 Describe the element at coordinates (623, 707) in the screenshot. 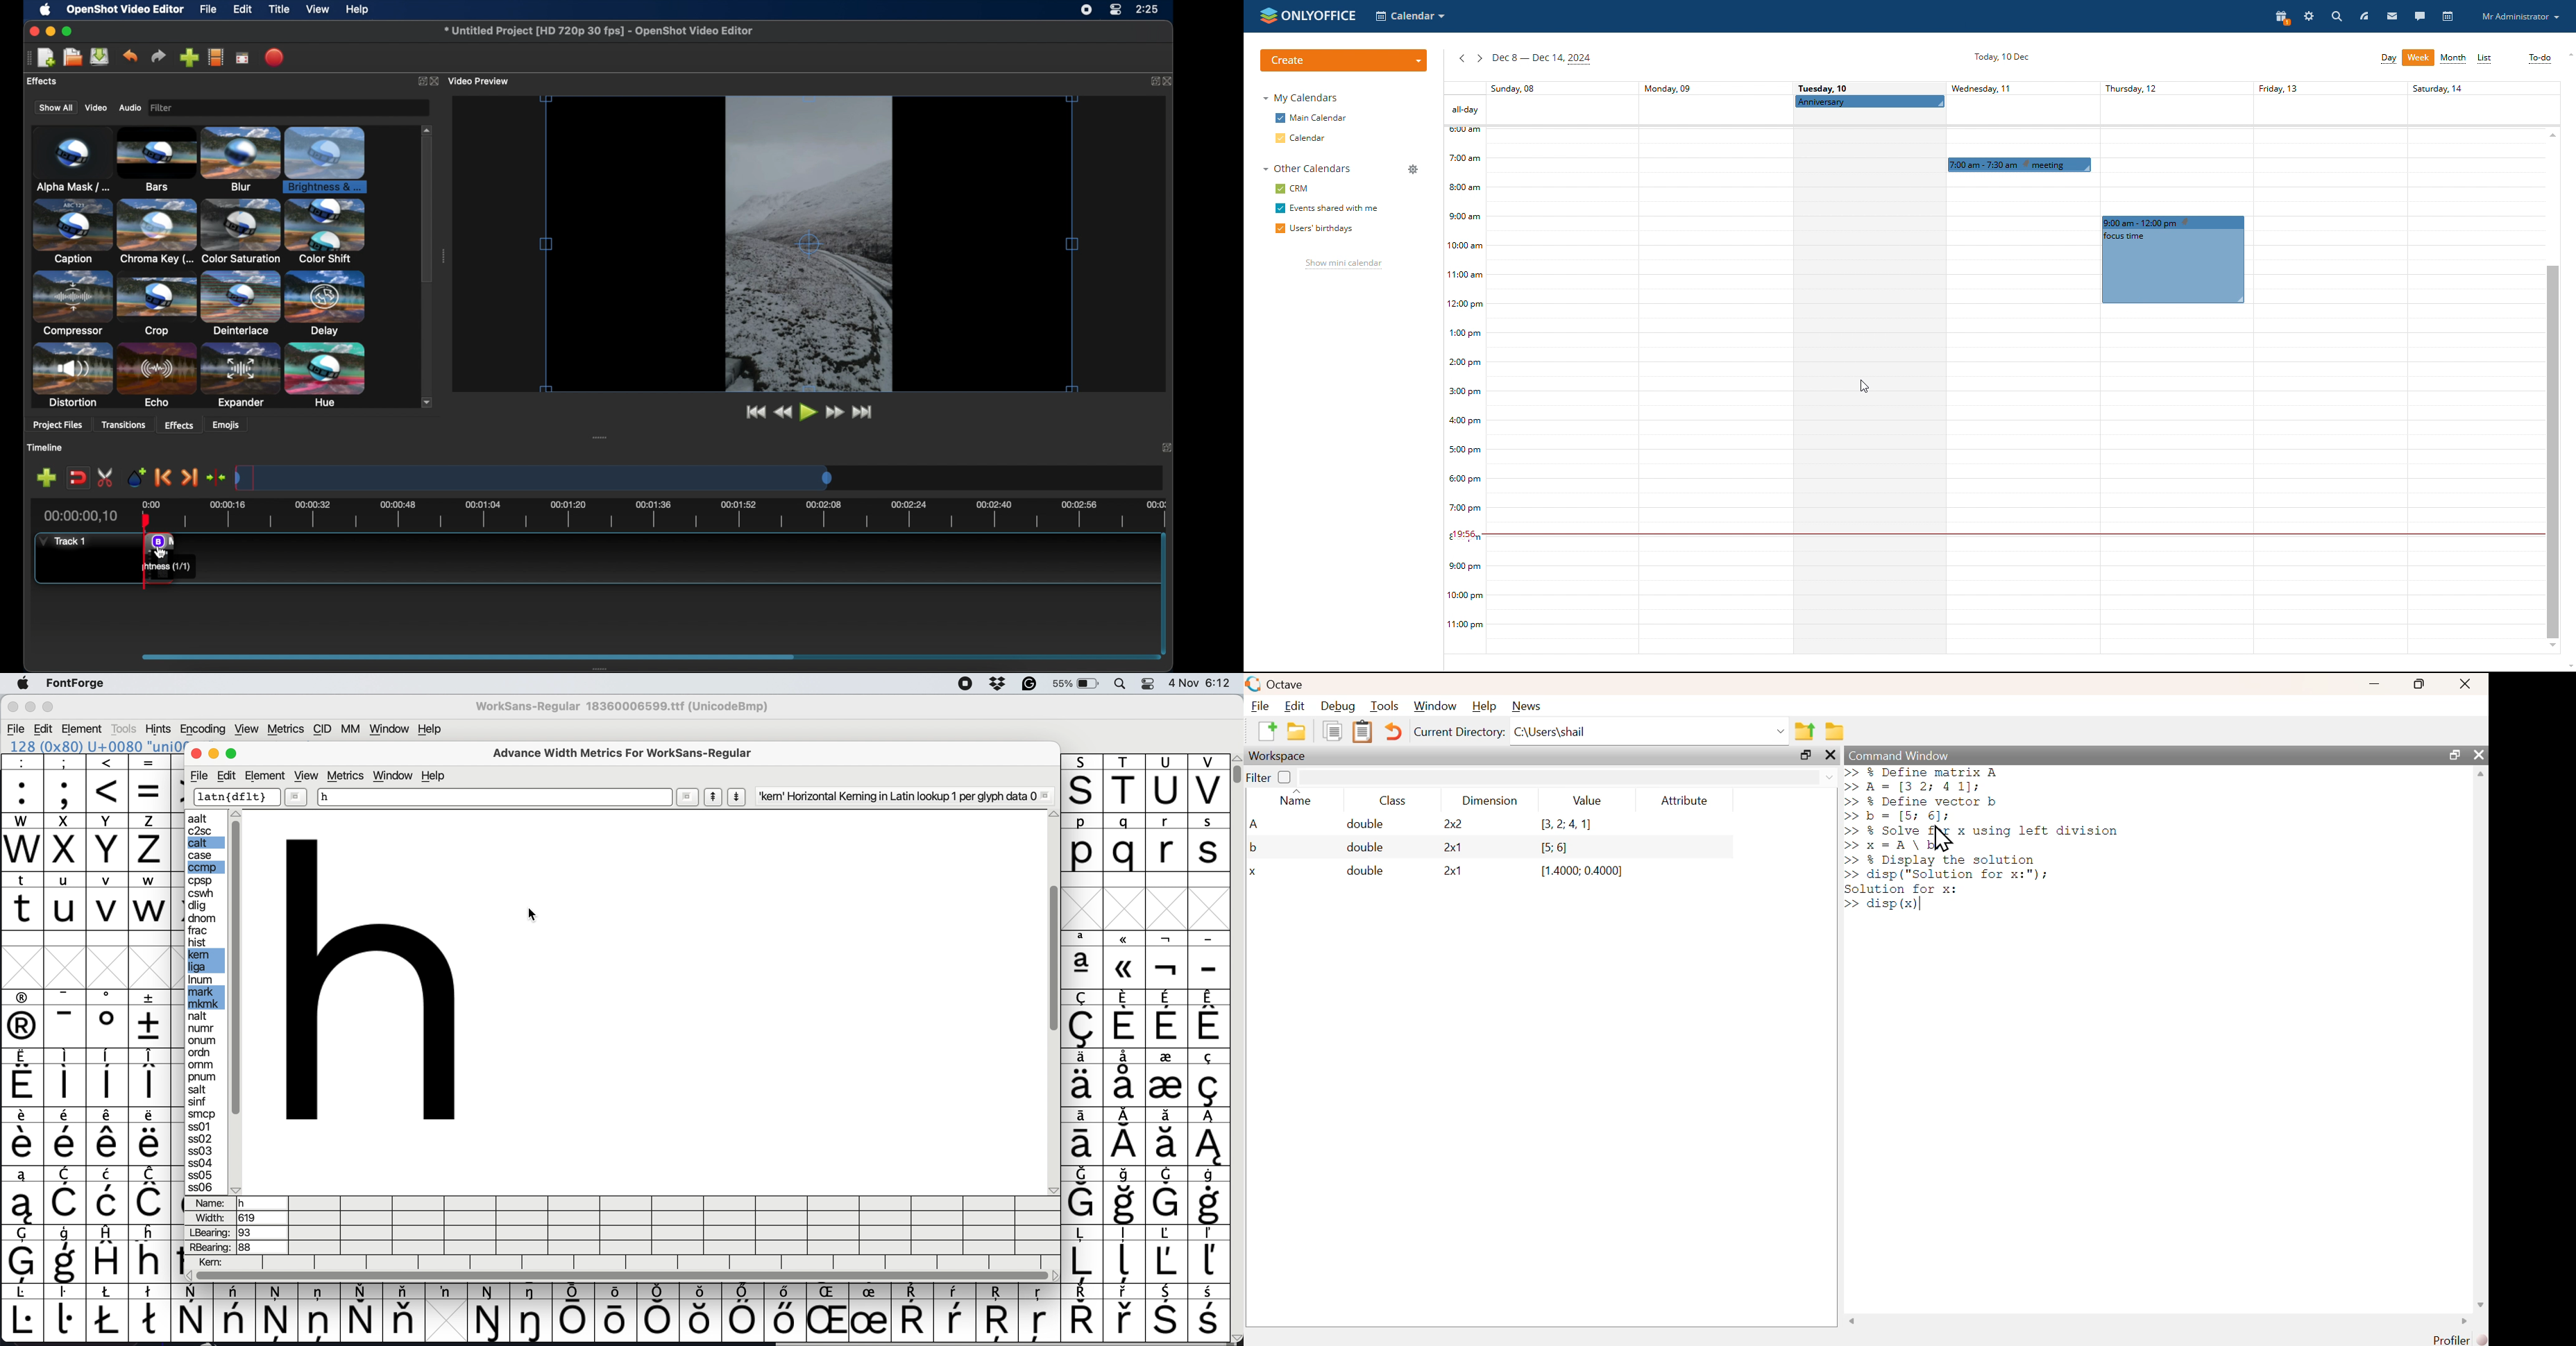

I see `WorkSans-Regular 18360006599.ttf (UnicodeBmp)` at that location.